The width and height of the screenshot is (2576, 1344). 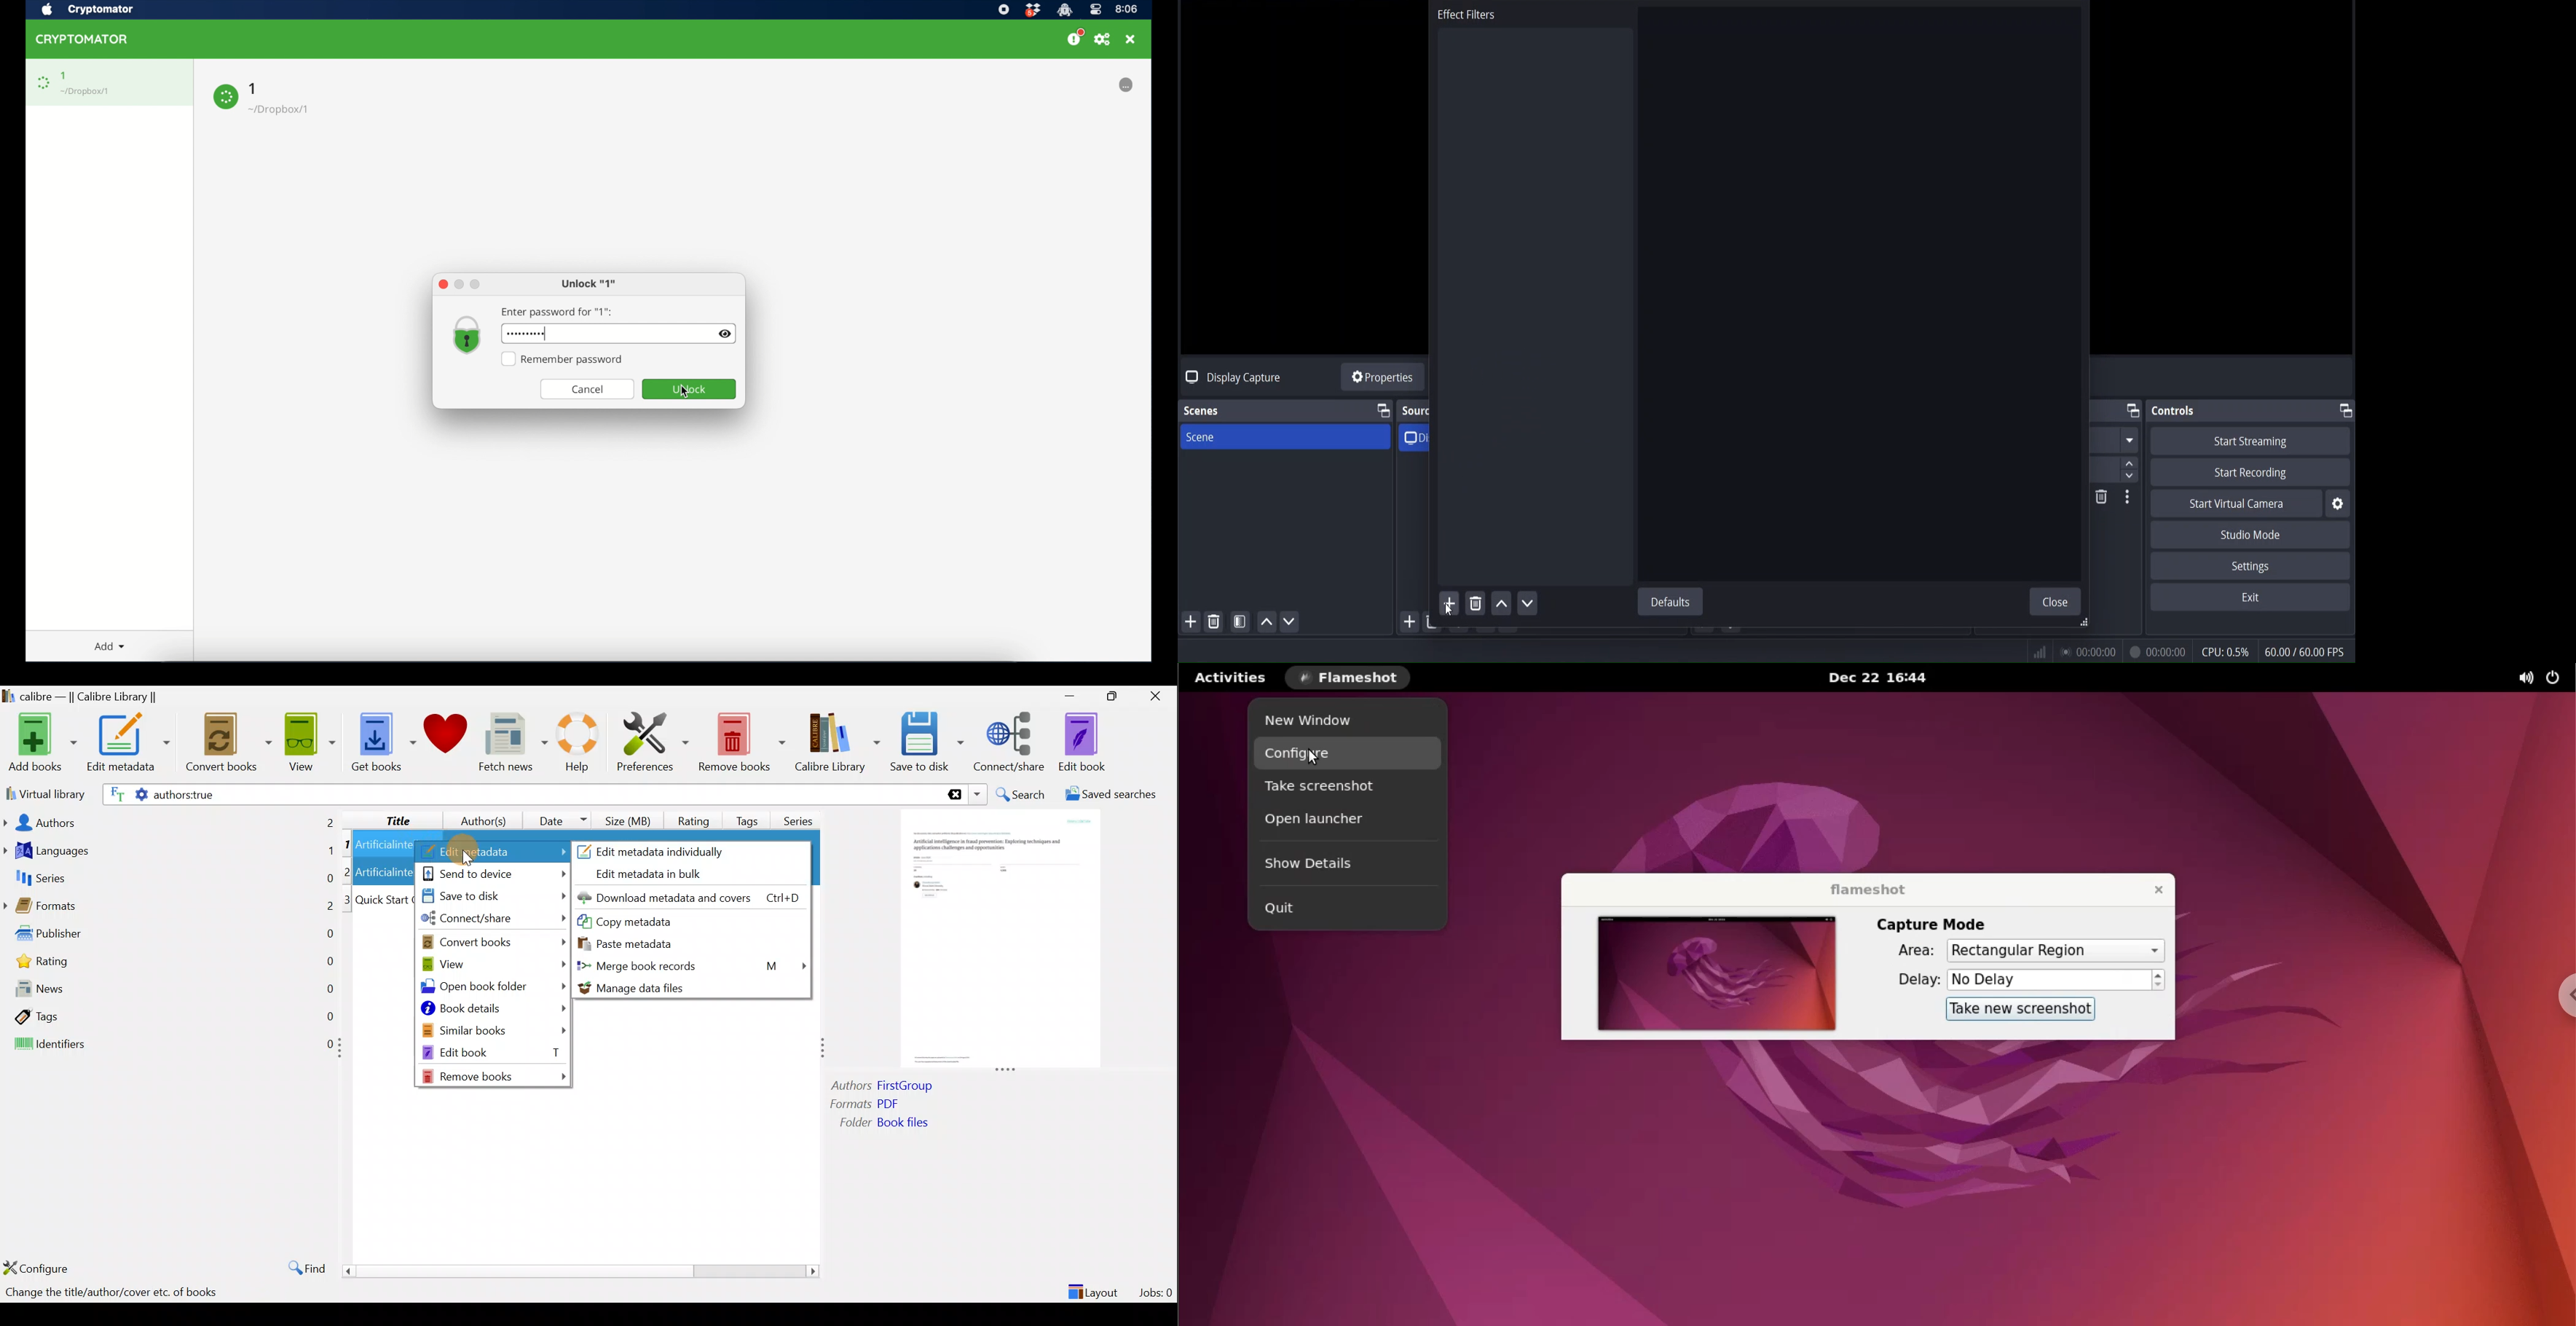 I want to click on start streaming, so click(x=2252, y=441).